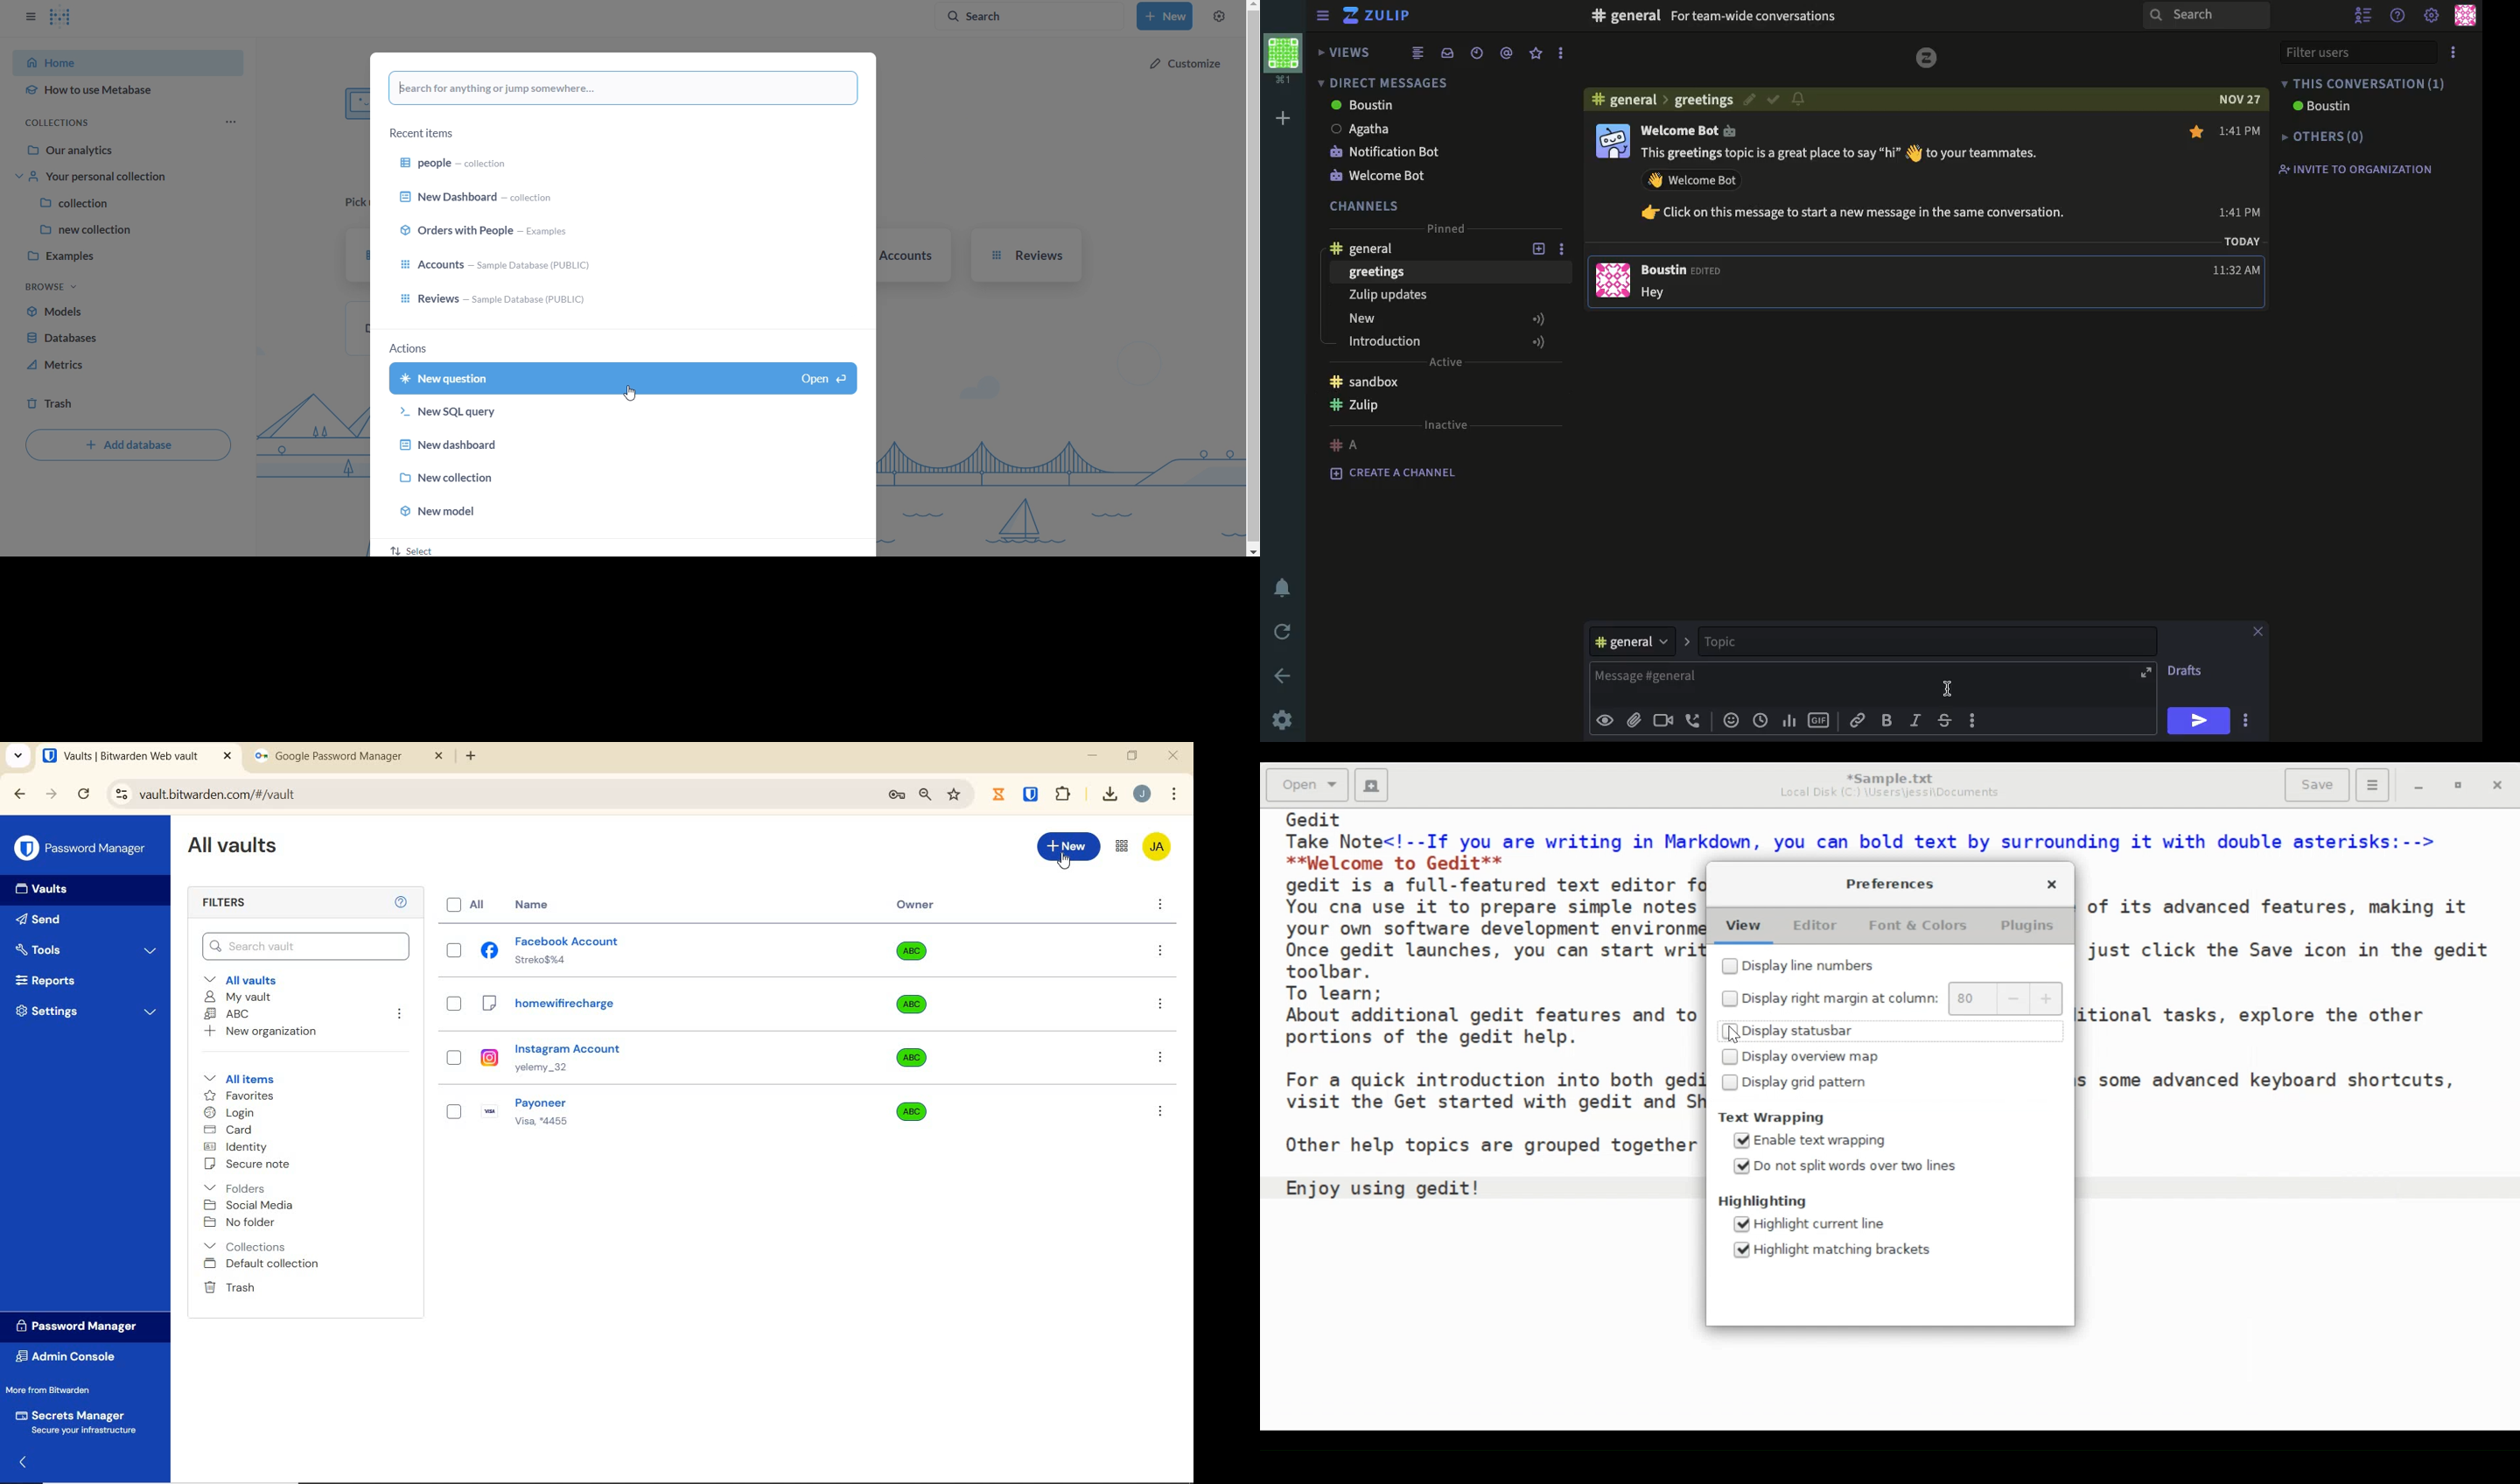  Describe the element at coordinates (1809, 1224) in the screenshot. I see `(un)select Highlight current line` at that location.